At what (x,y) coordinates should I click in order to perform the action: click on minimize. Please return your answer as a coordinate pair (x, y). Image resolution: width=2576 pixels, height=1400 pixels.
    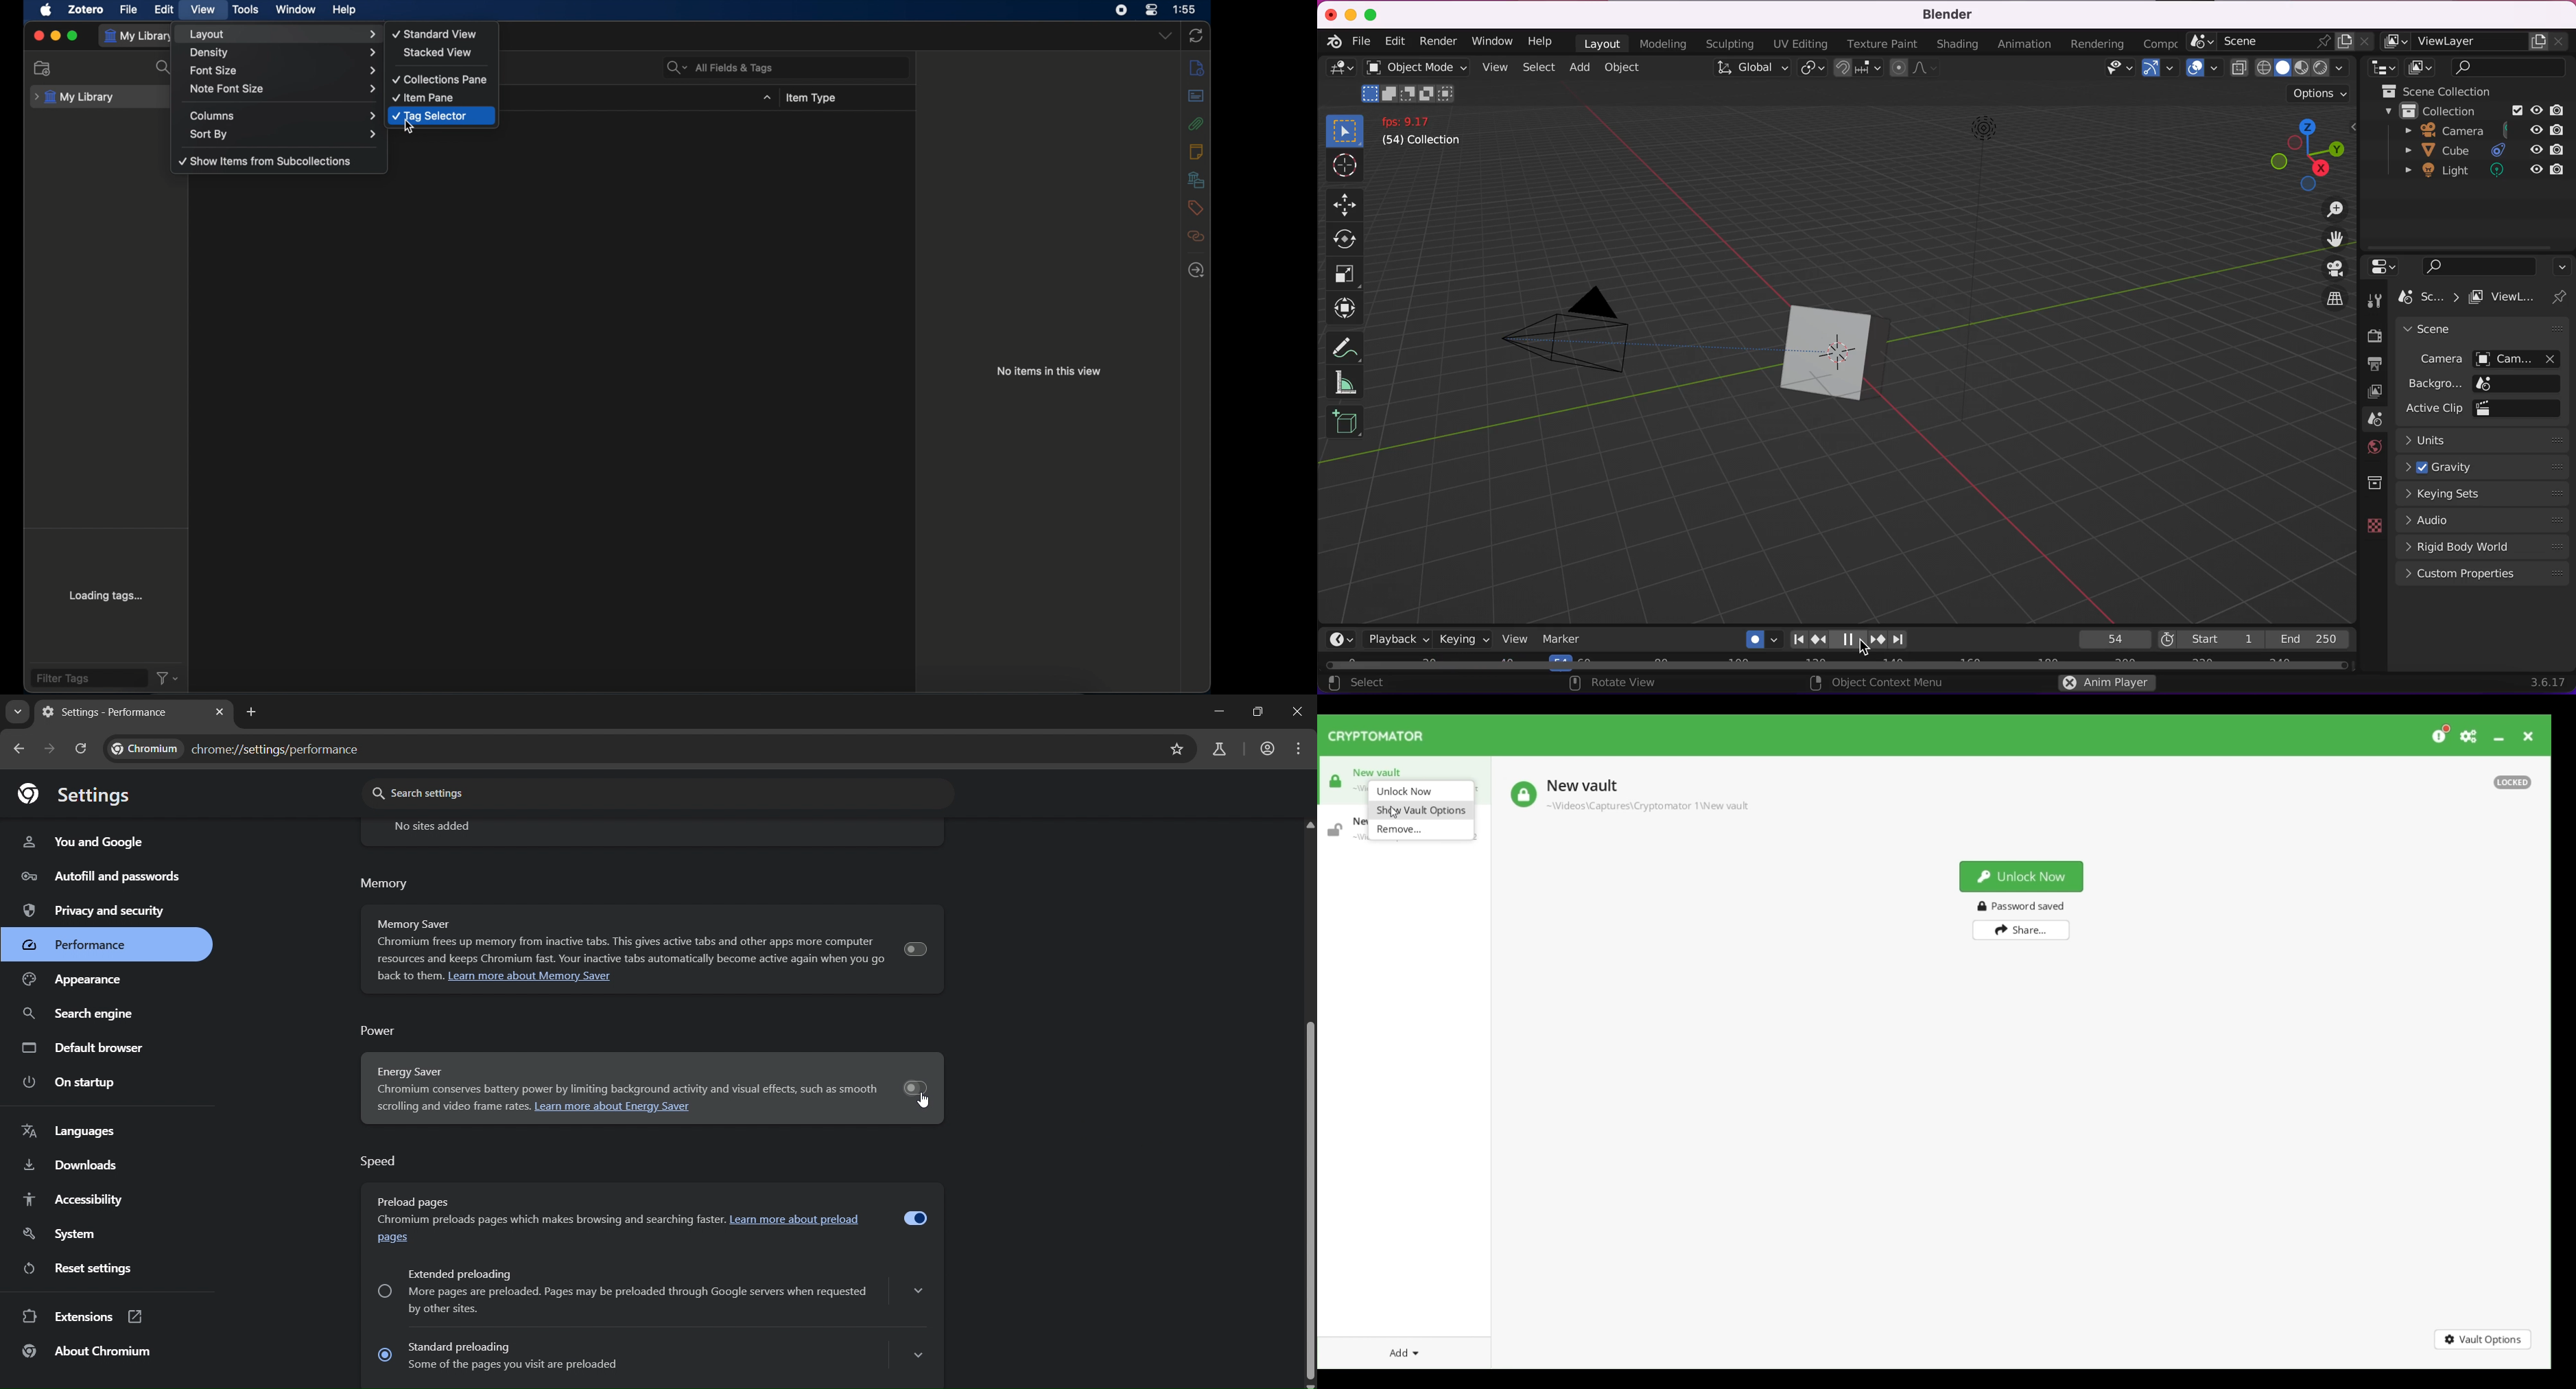
    Looking at the image, I should click on (1351, 14).